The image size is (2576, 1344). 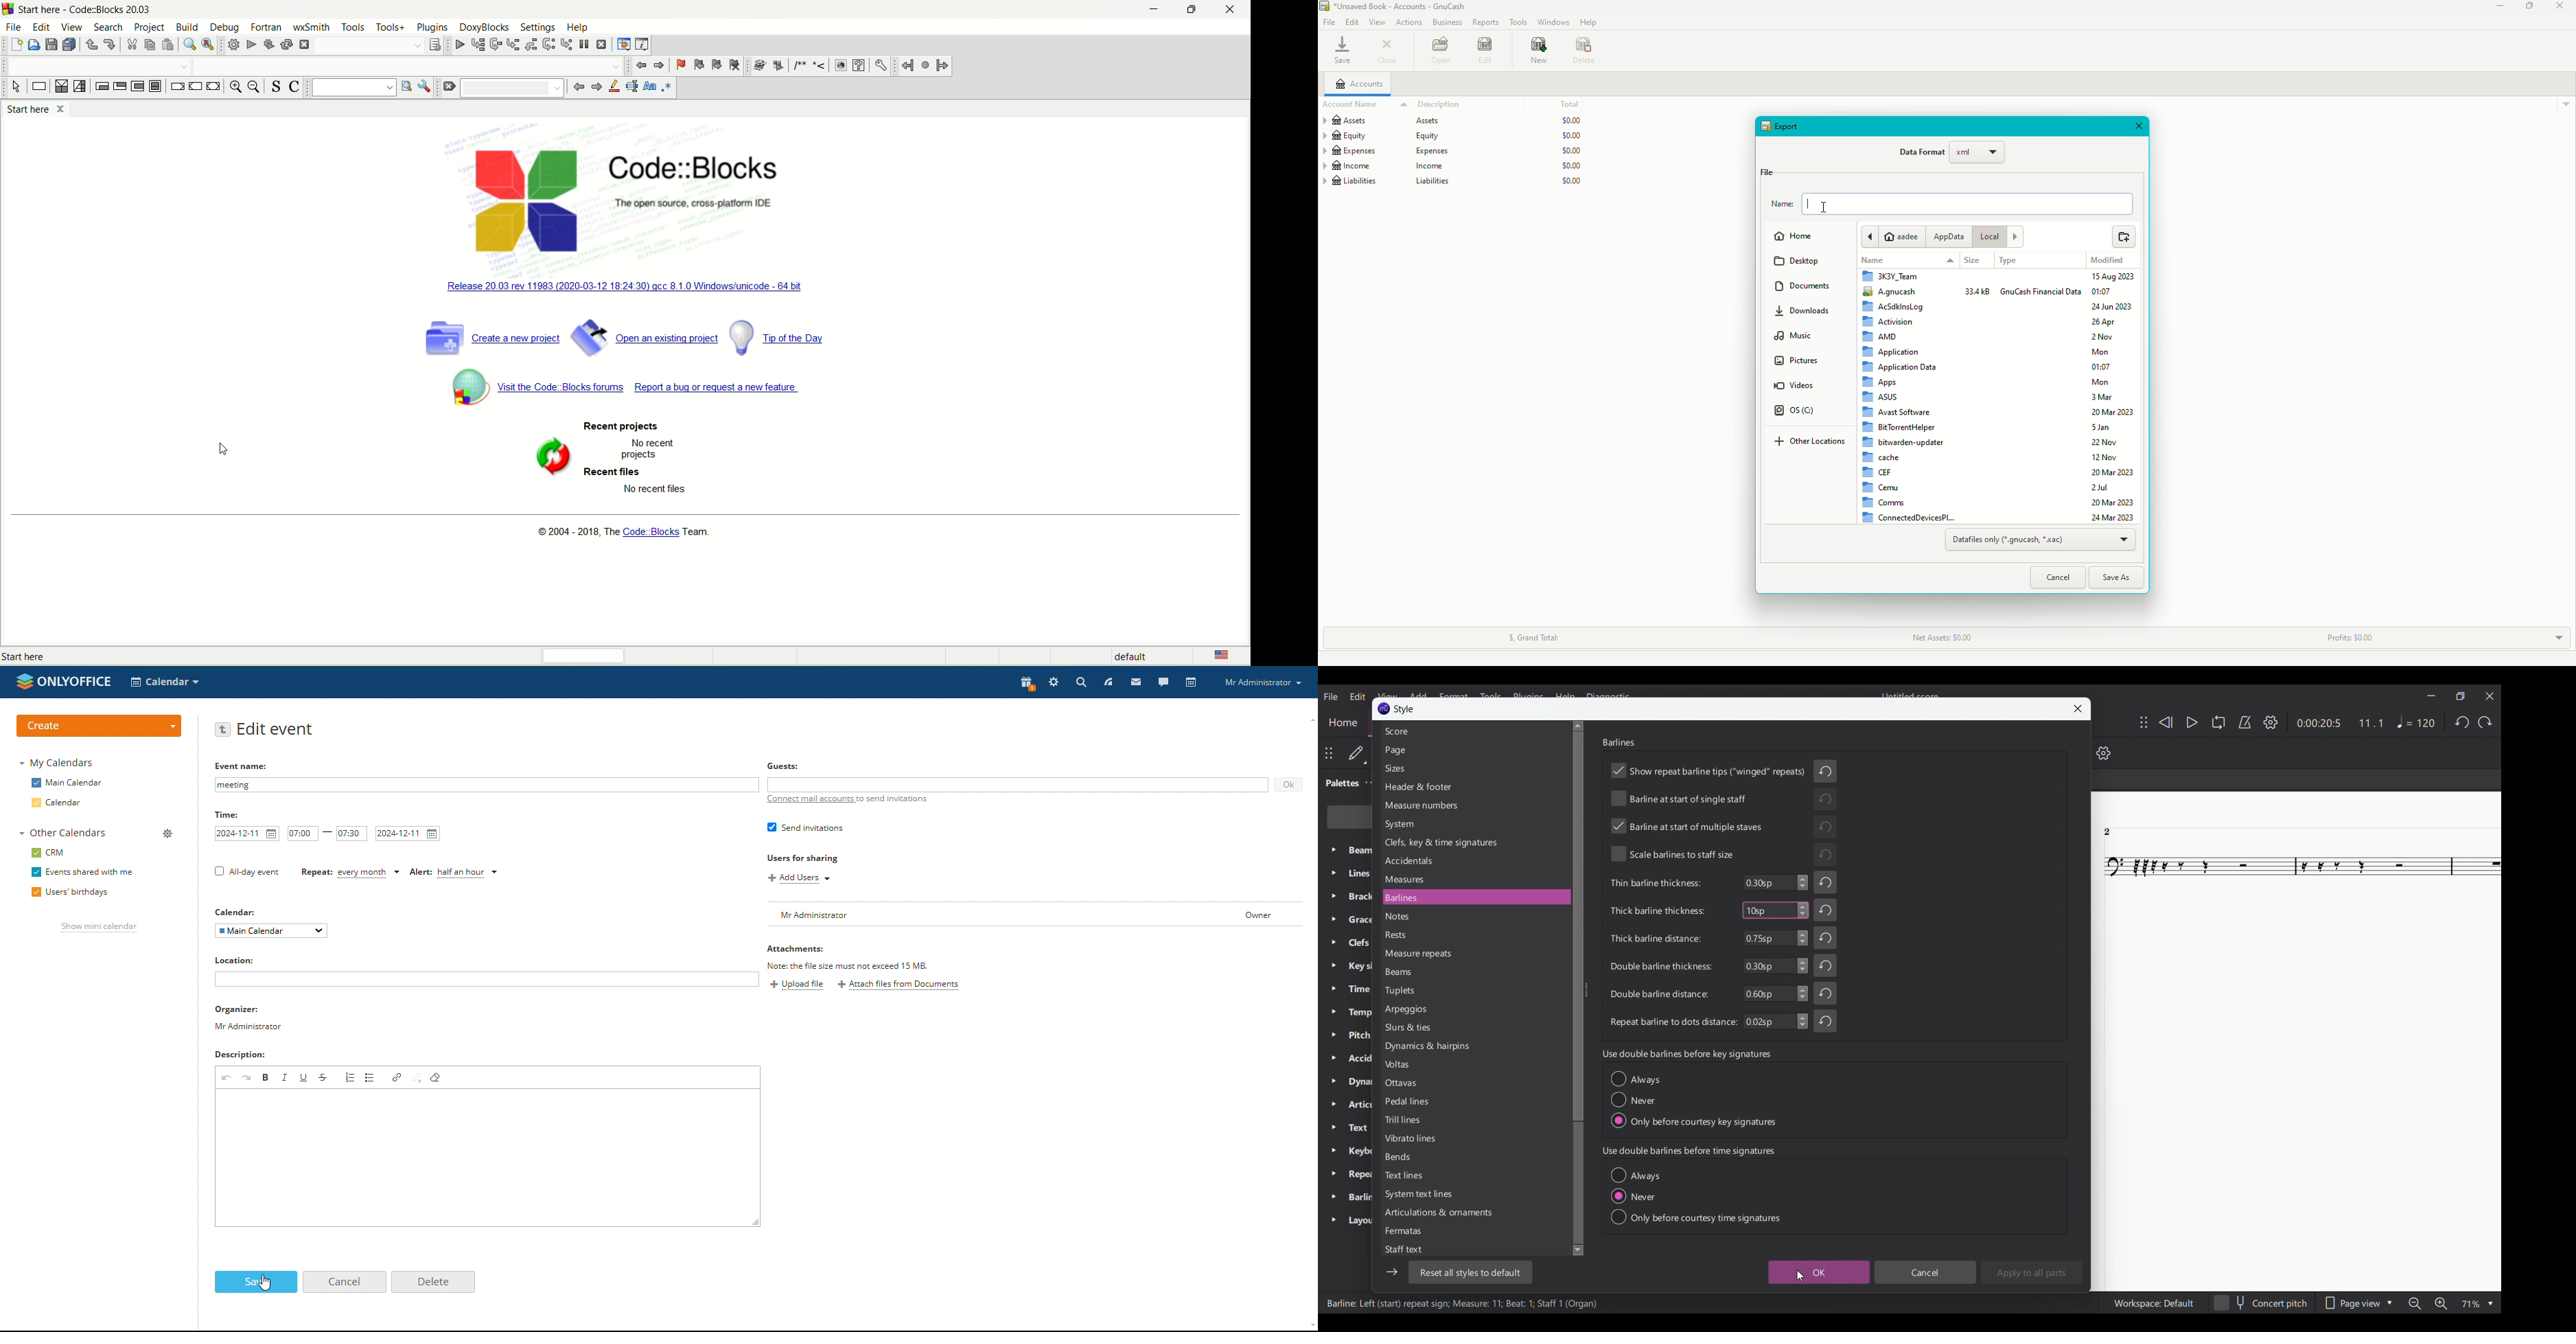 I want to click on counting loop, so click(x=139, y=86).